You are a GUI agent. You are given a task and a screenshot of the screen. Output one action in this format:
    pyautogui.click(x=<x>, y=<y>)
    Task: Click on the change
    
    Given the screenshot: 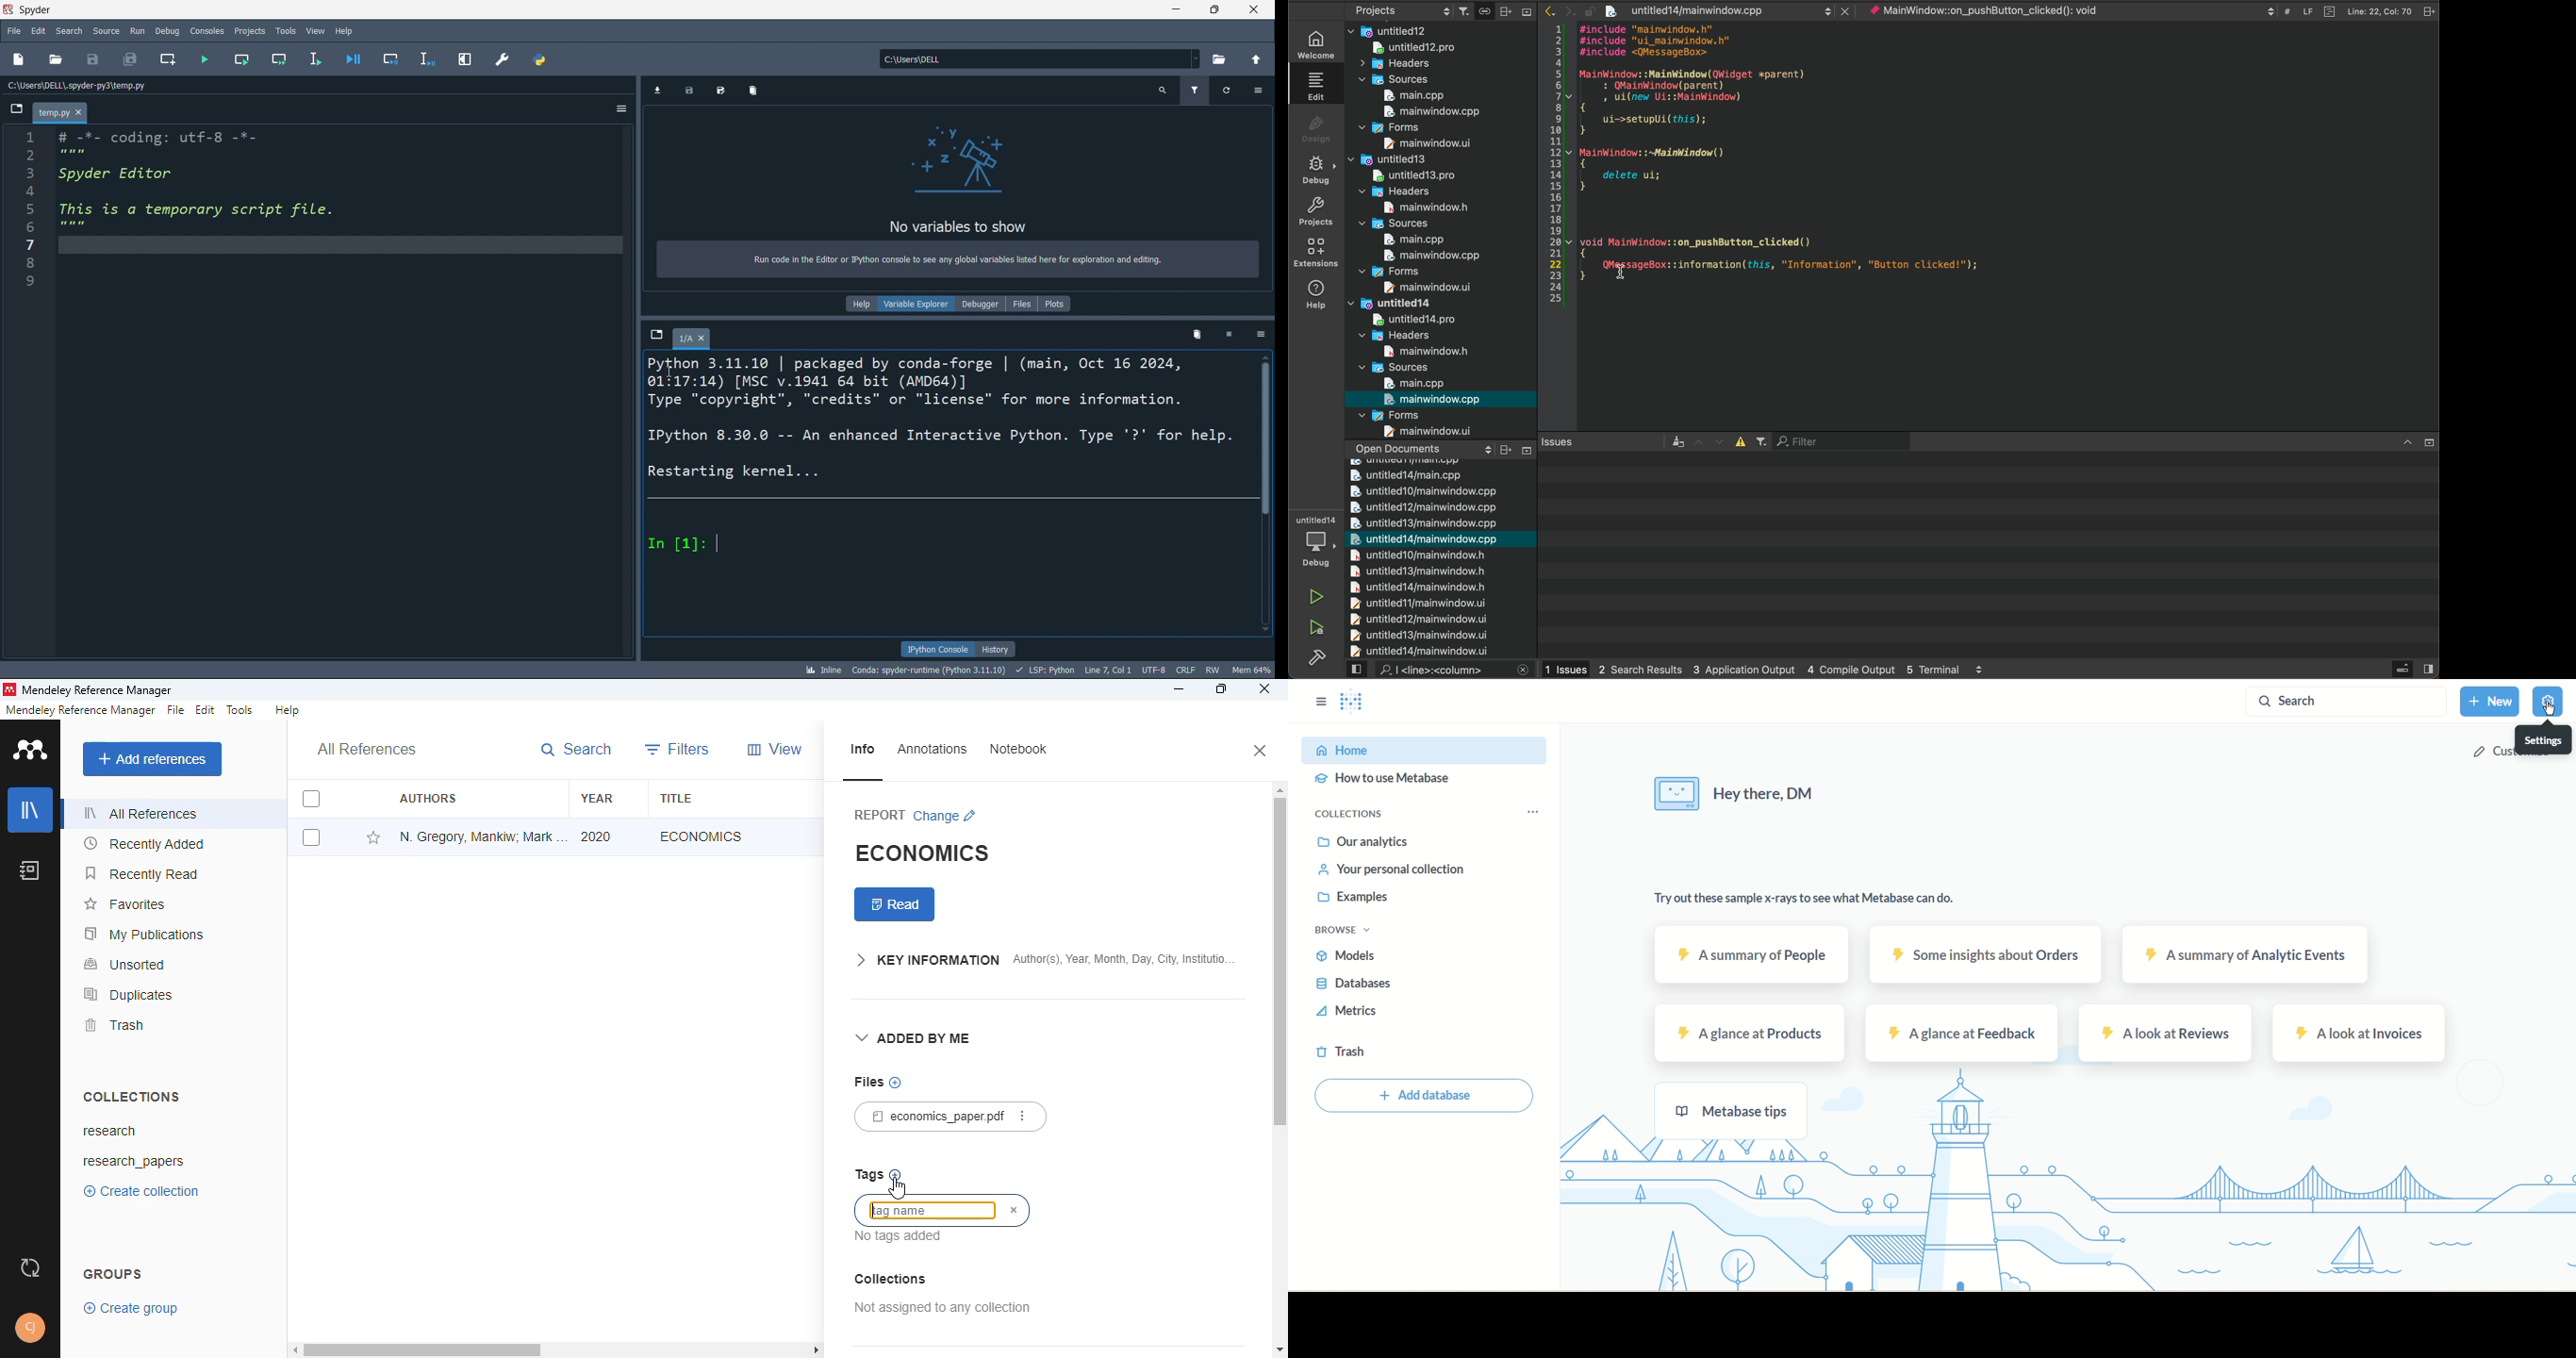 What is the action you would take?
    pyautogui.click(x=945, y=817)
    